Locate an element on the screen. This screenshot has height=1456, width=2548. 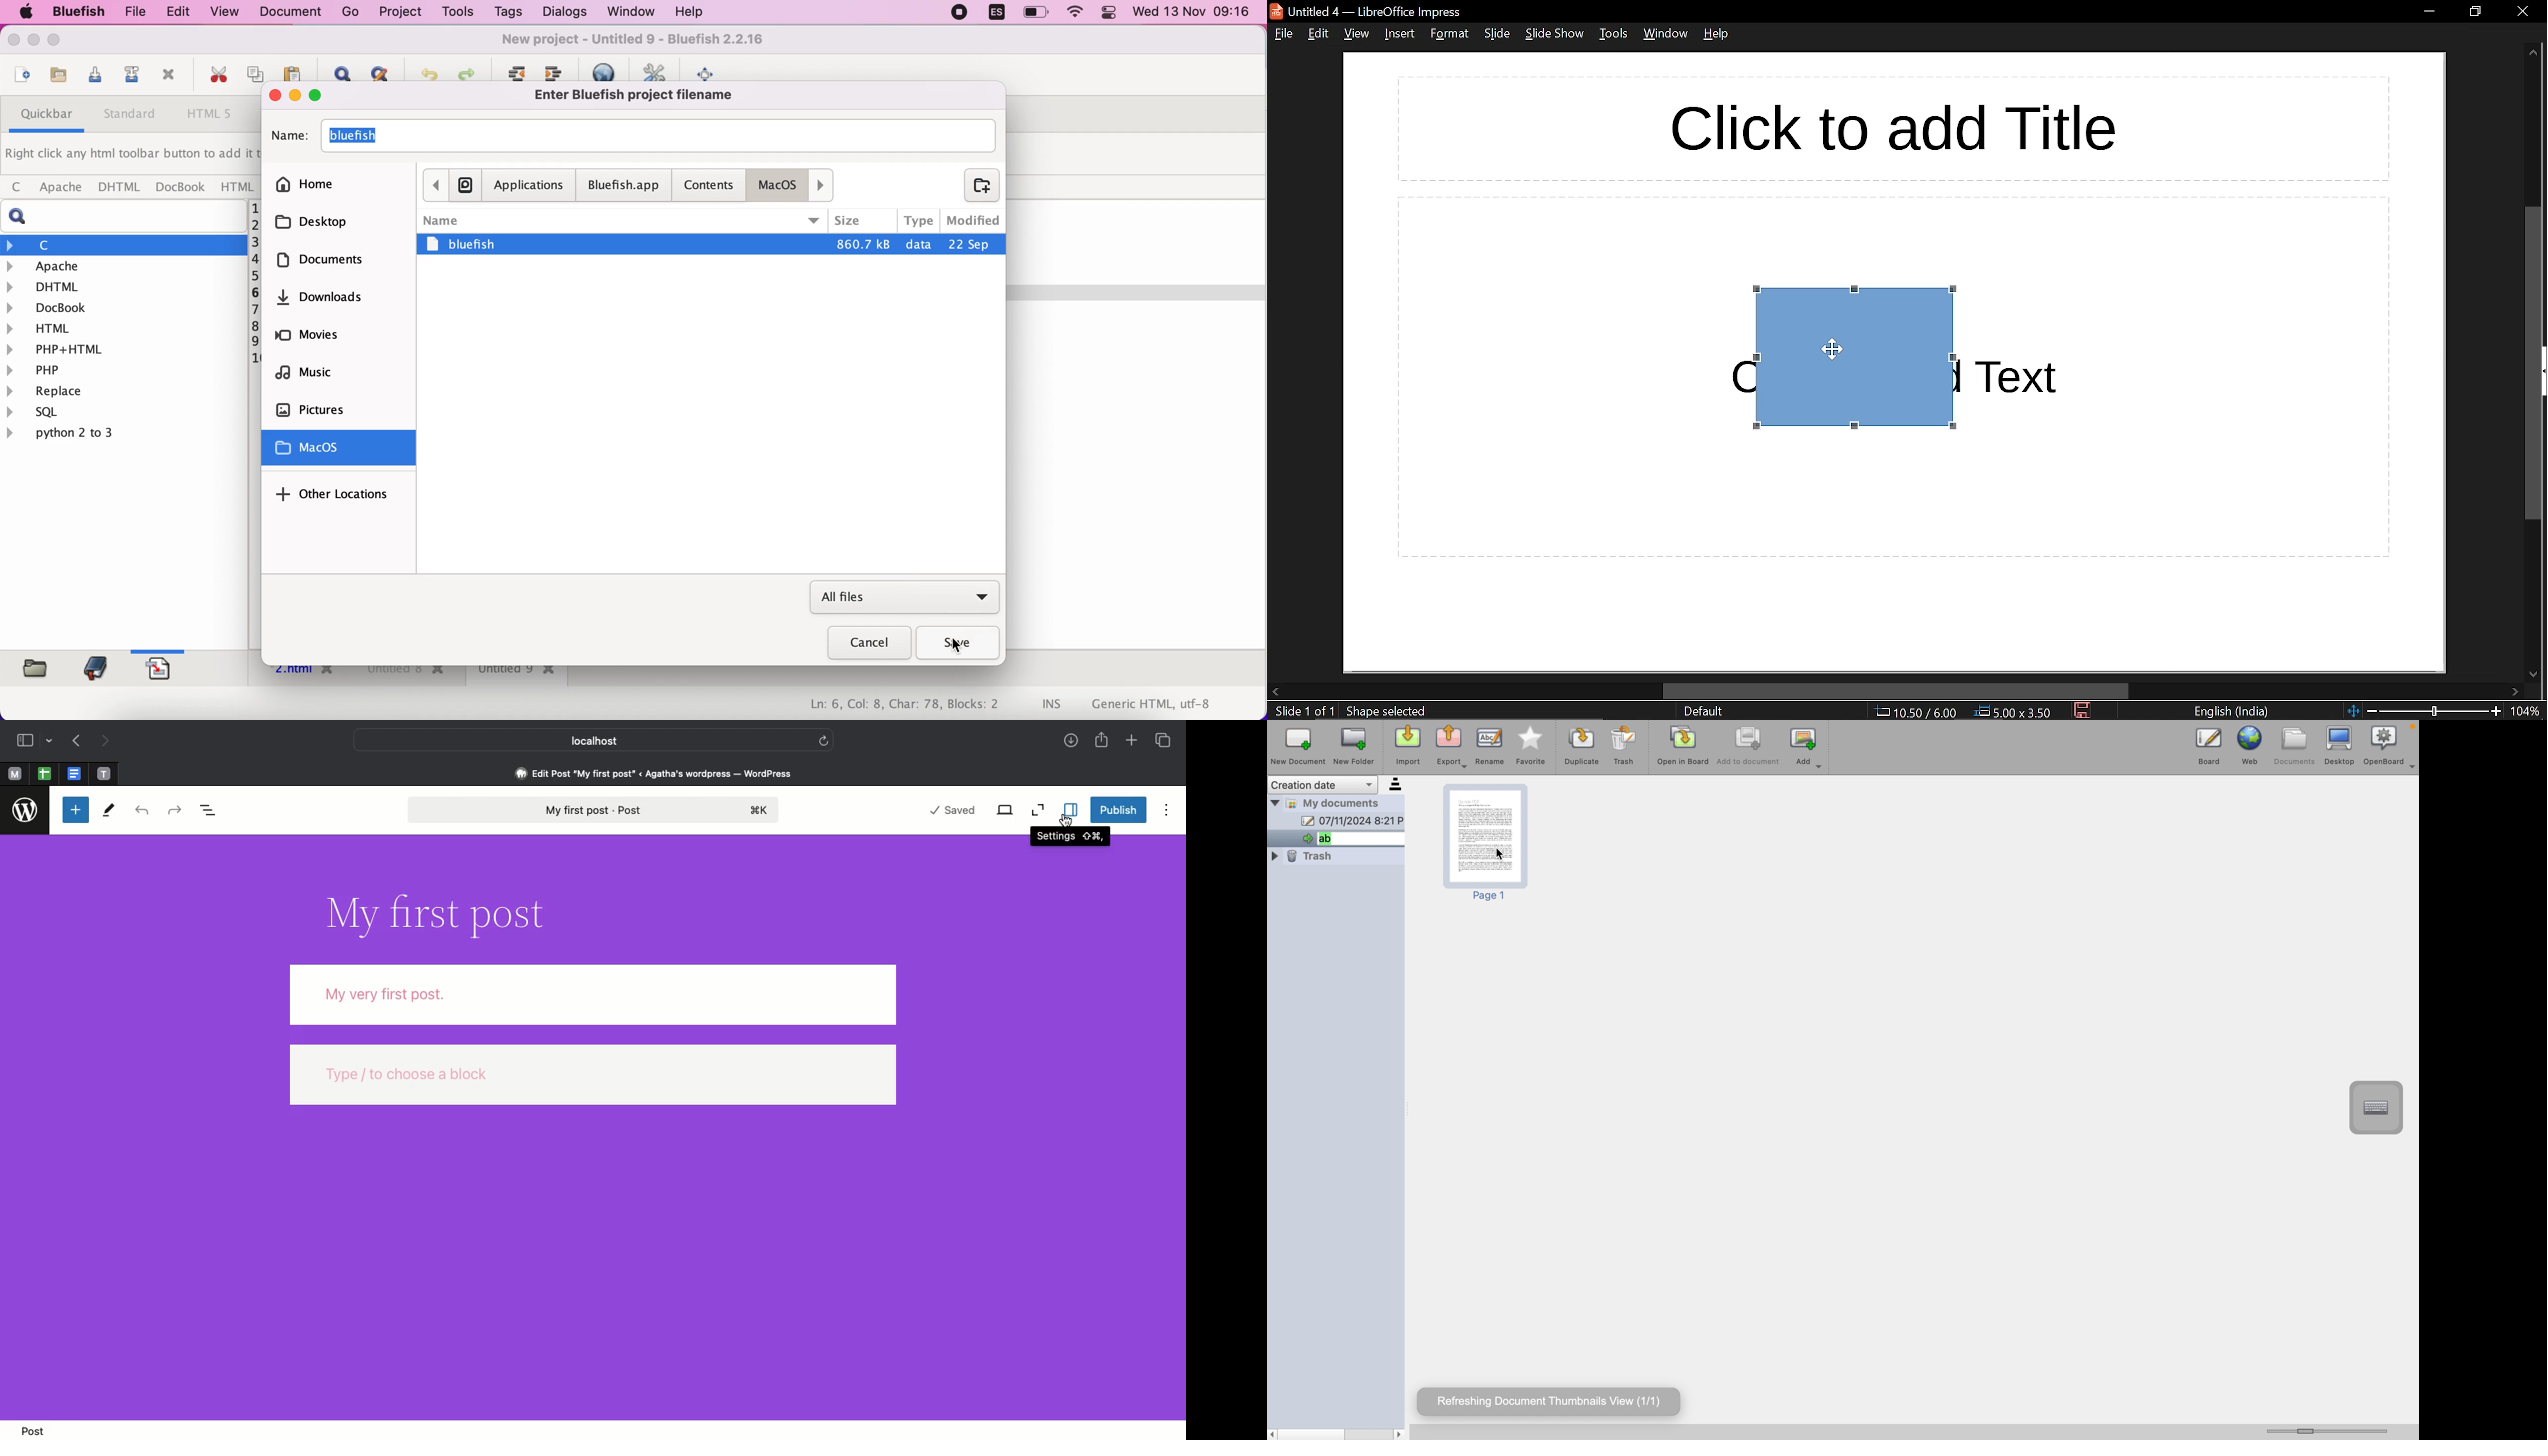
Local host is located at coordinates (582, 738).